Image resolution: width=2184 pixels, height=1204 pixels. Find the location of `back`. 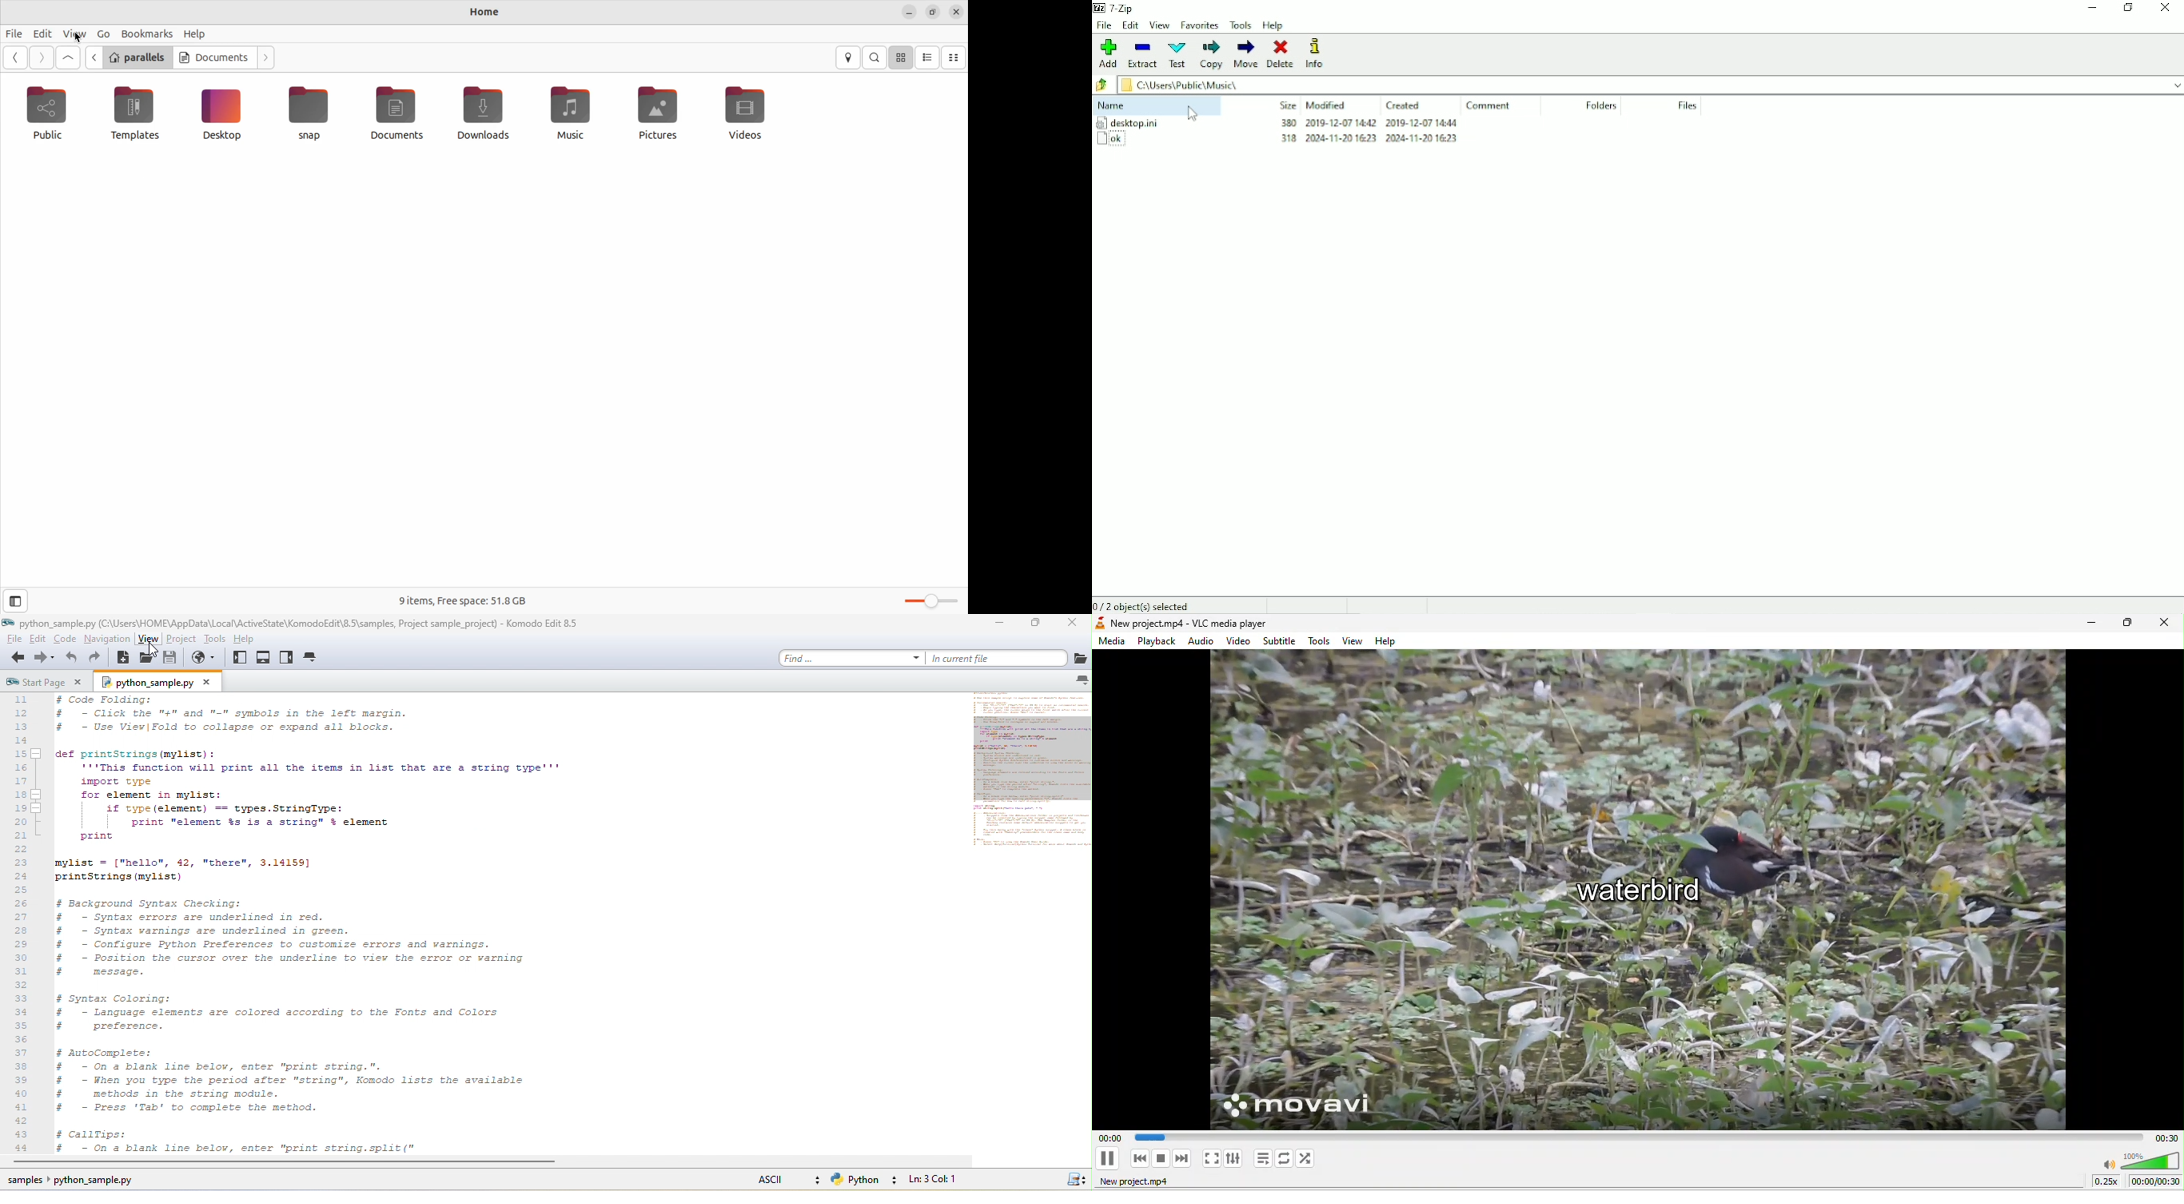

back is located at coordinates (15, 58).